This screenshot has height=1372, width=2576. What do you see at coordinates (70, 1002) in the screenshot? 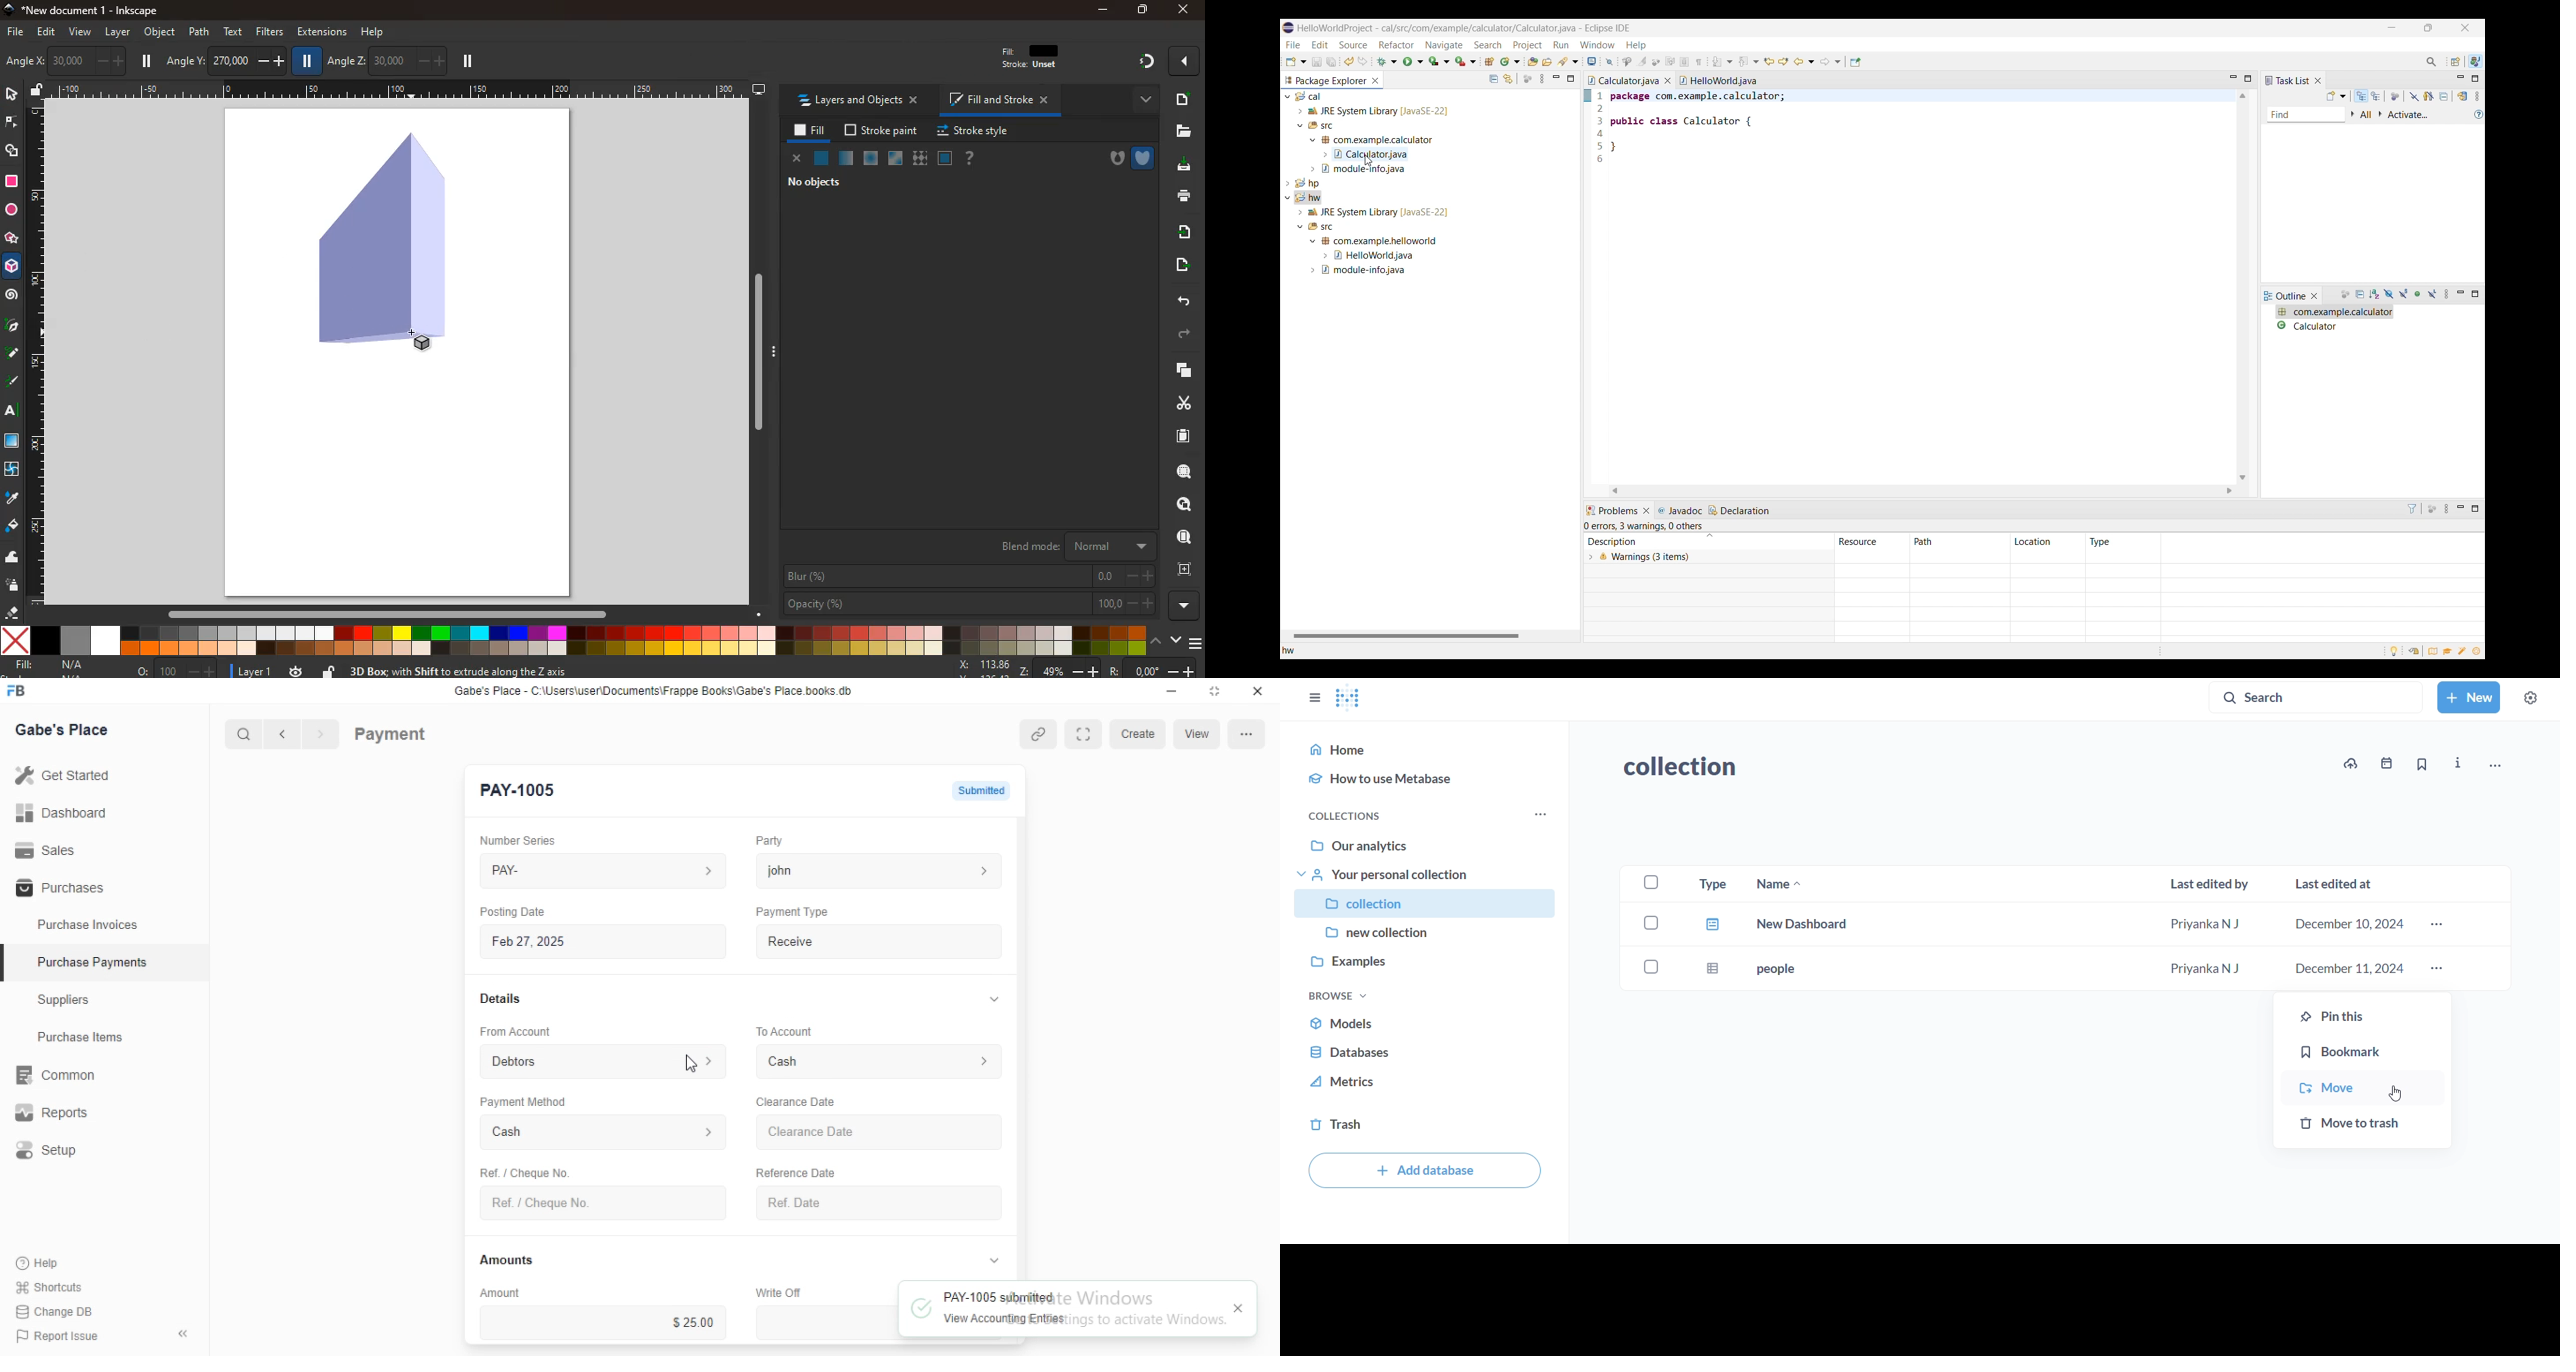
I see `Suppliers` at bounding box center [70, 1002].